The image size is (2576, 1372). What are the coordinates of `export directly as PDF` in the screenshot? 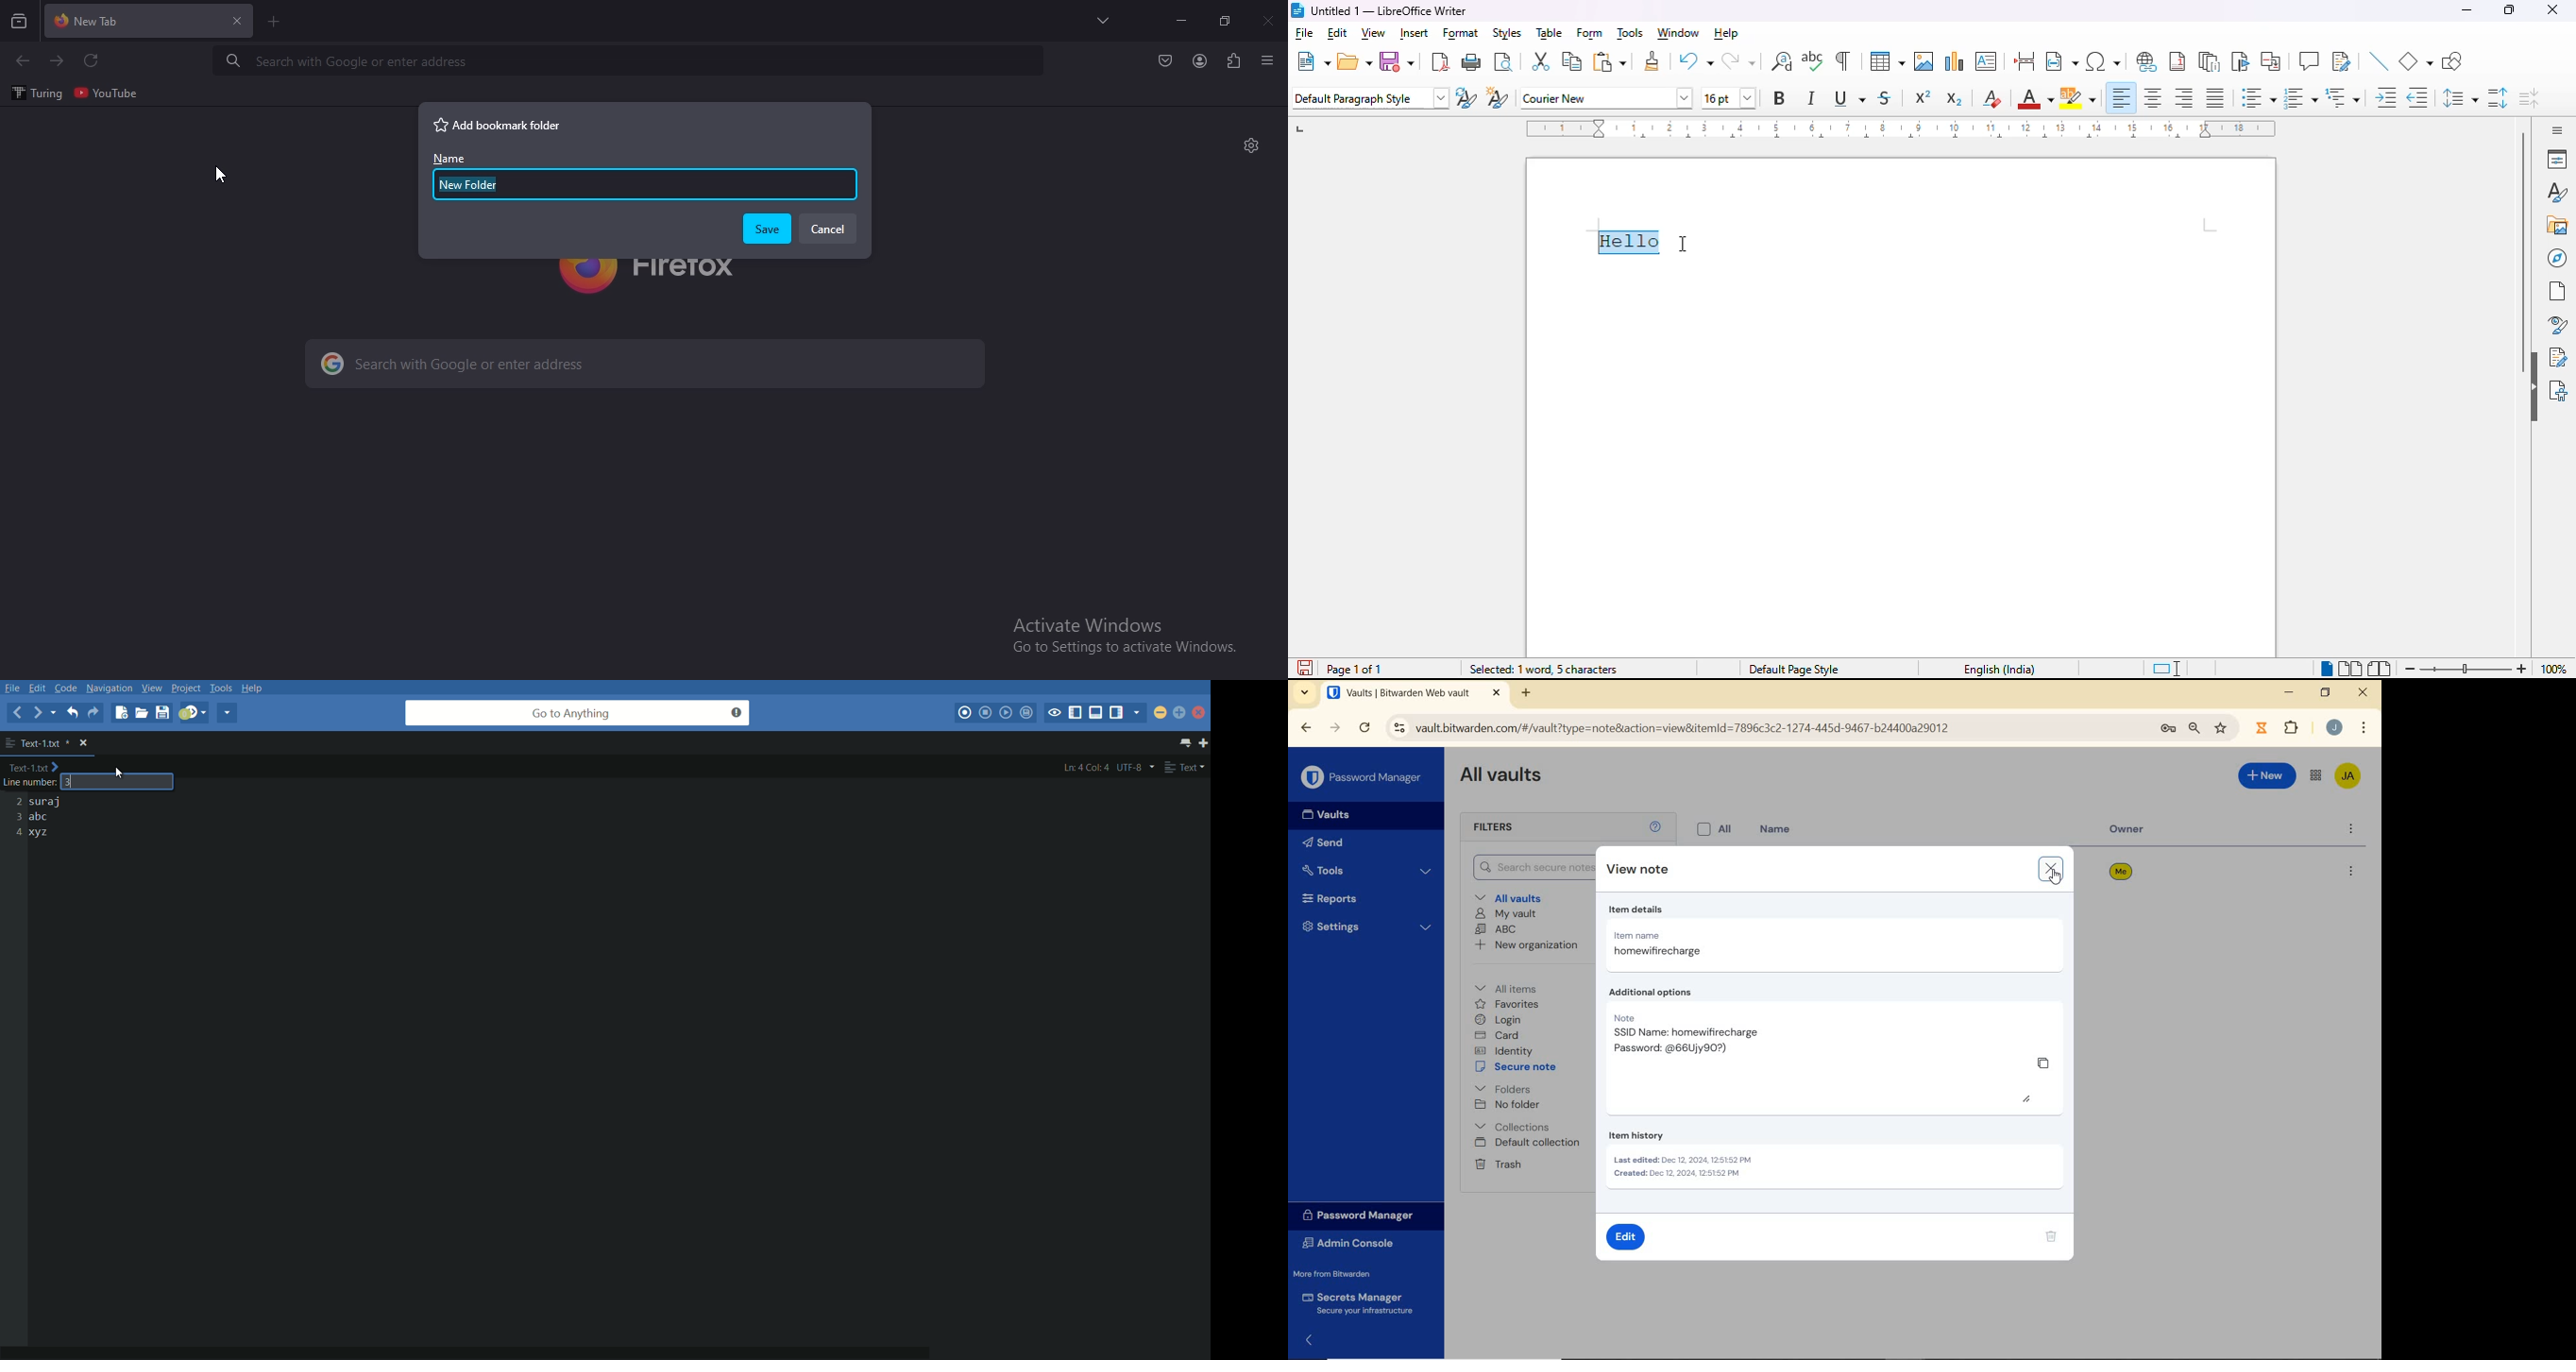 It's located at (1441, 61).